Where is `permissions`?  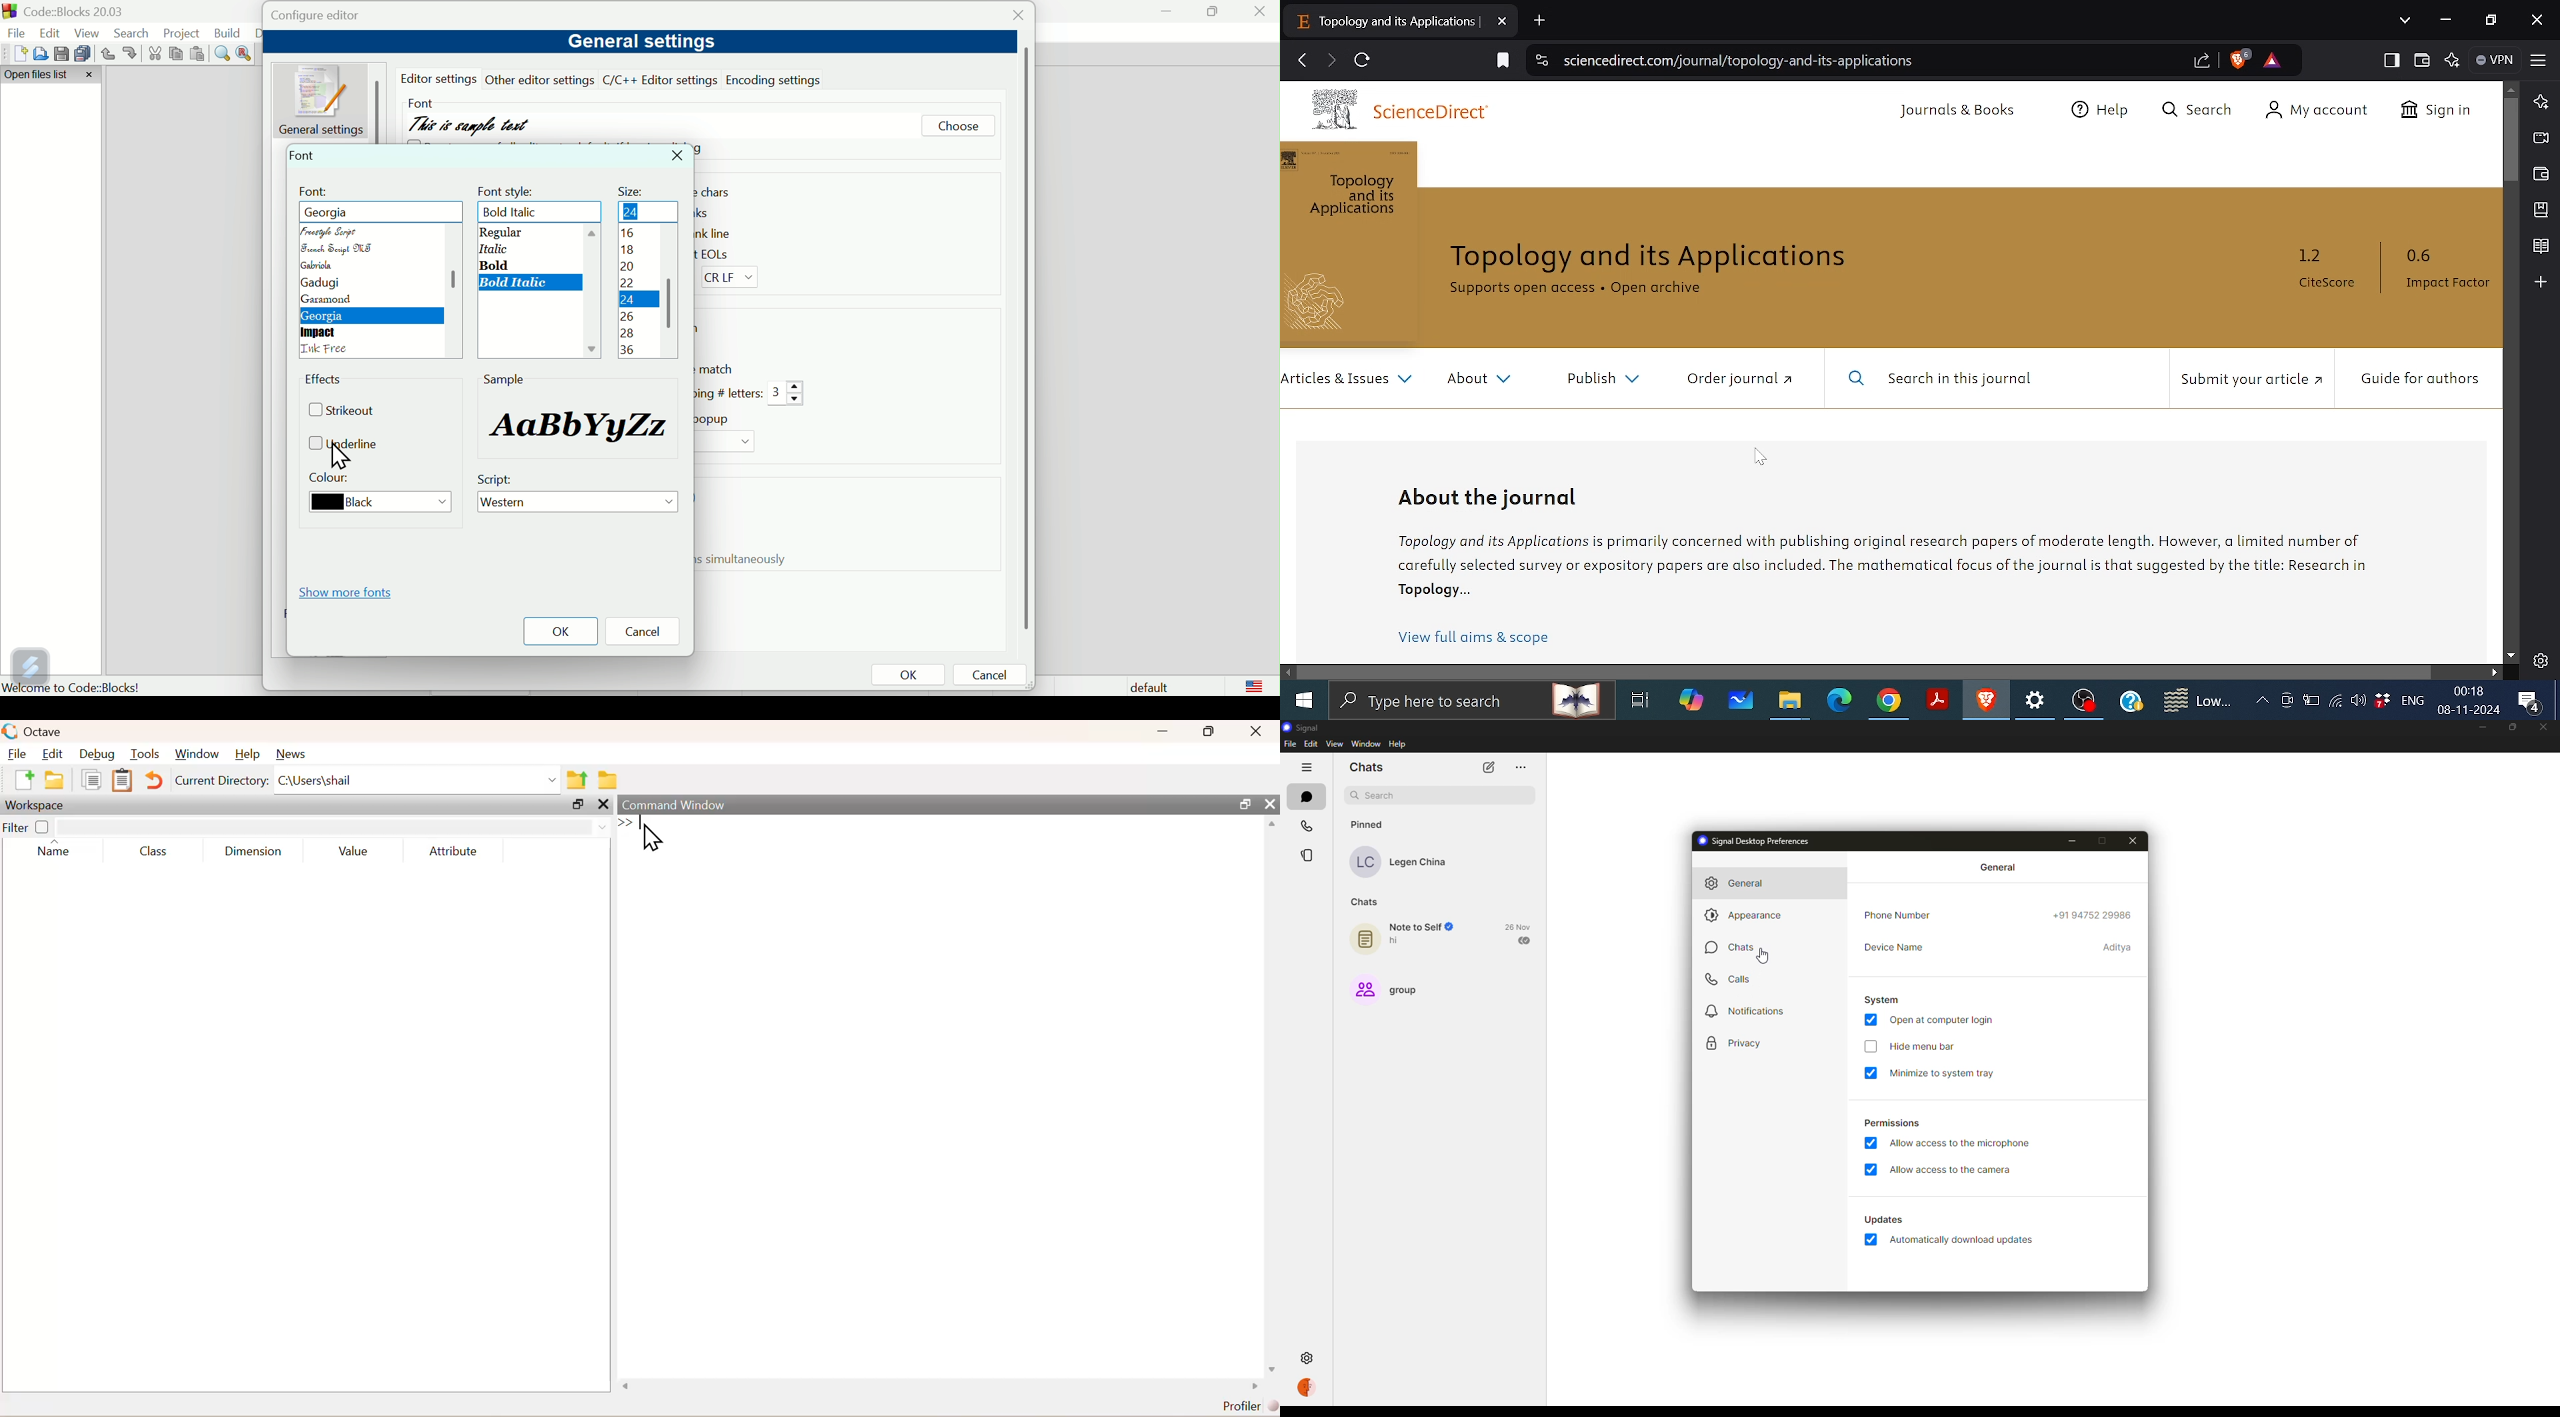 permissions is located at coordinates (1893, 1123).